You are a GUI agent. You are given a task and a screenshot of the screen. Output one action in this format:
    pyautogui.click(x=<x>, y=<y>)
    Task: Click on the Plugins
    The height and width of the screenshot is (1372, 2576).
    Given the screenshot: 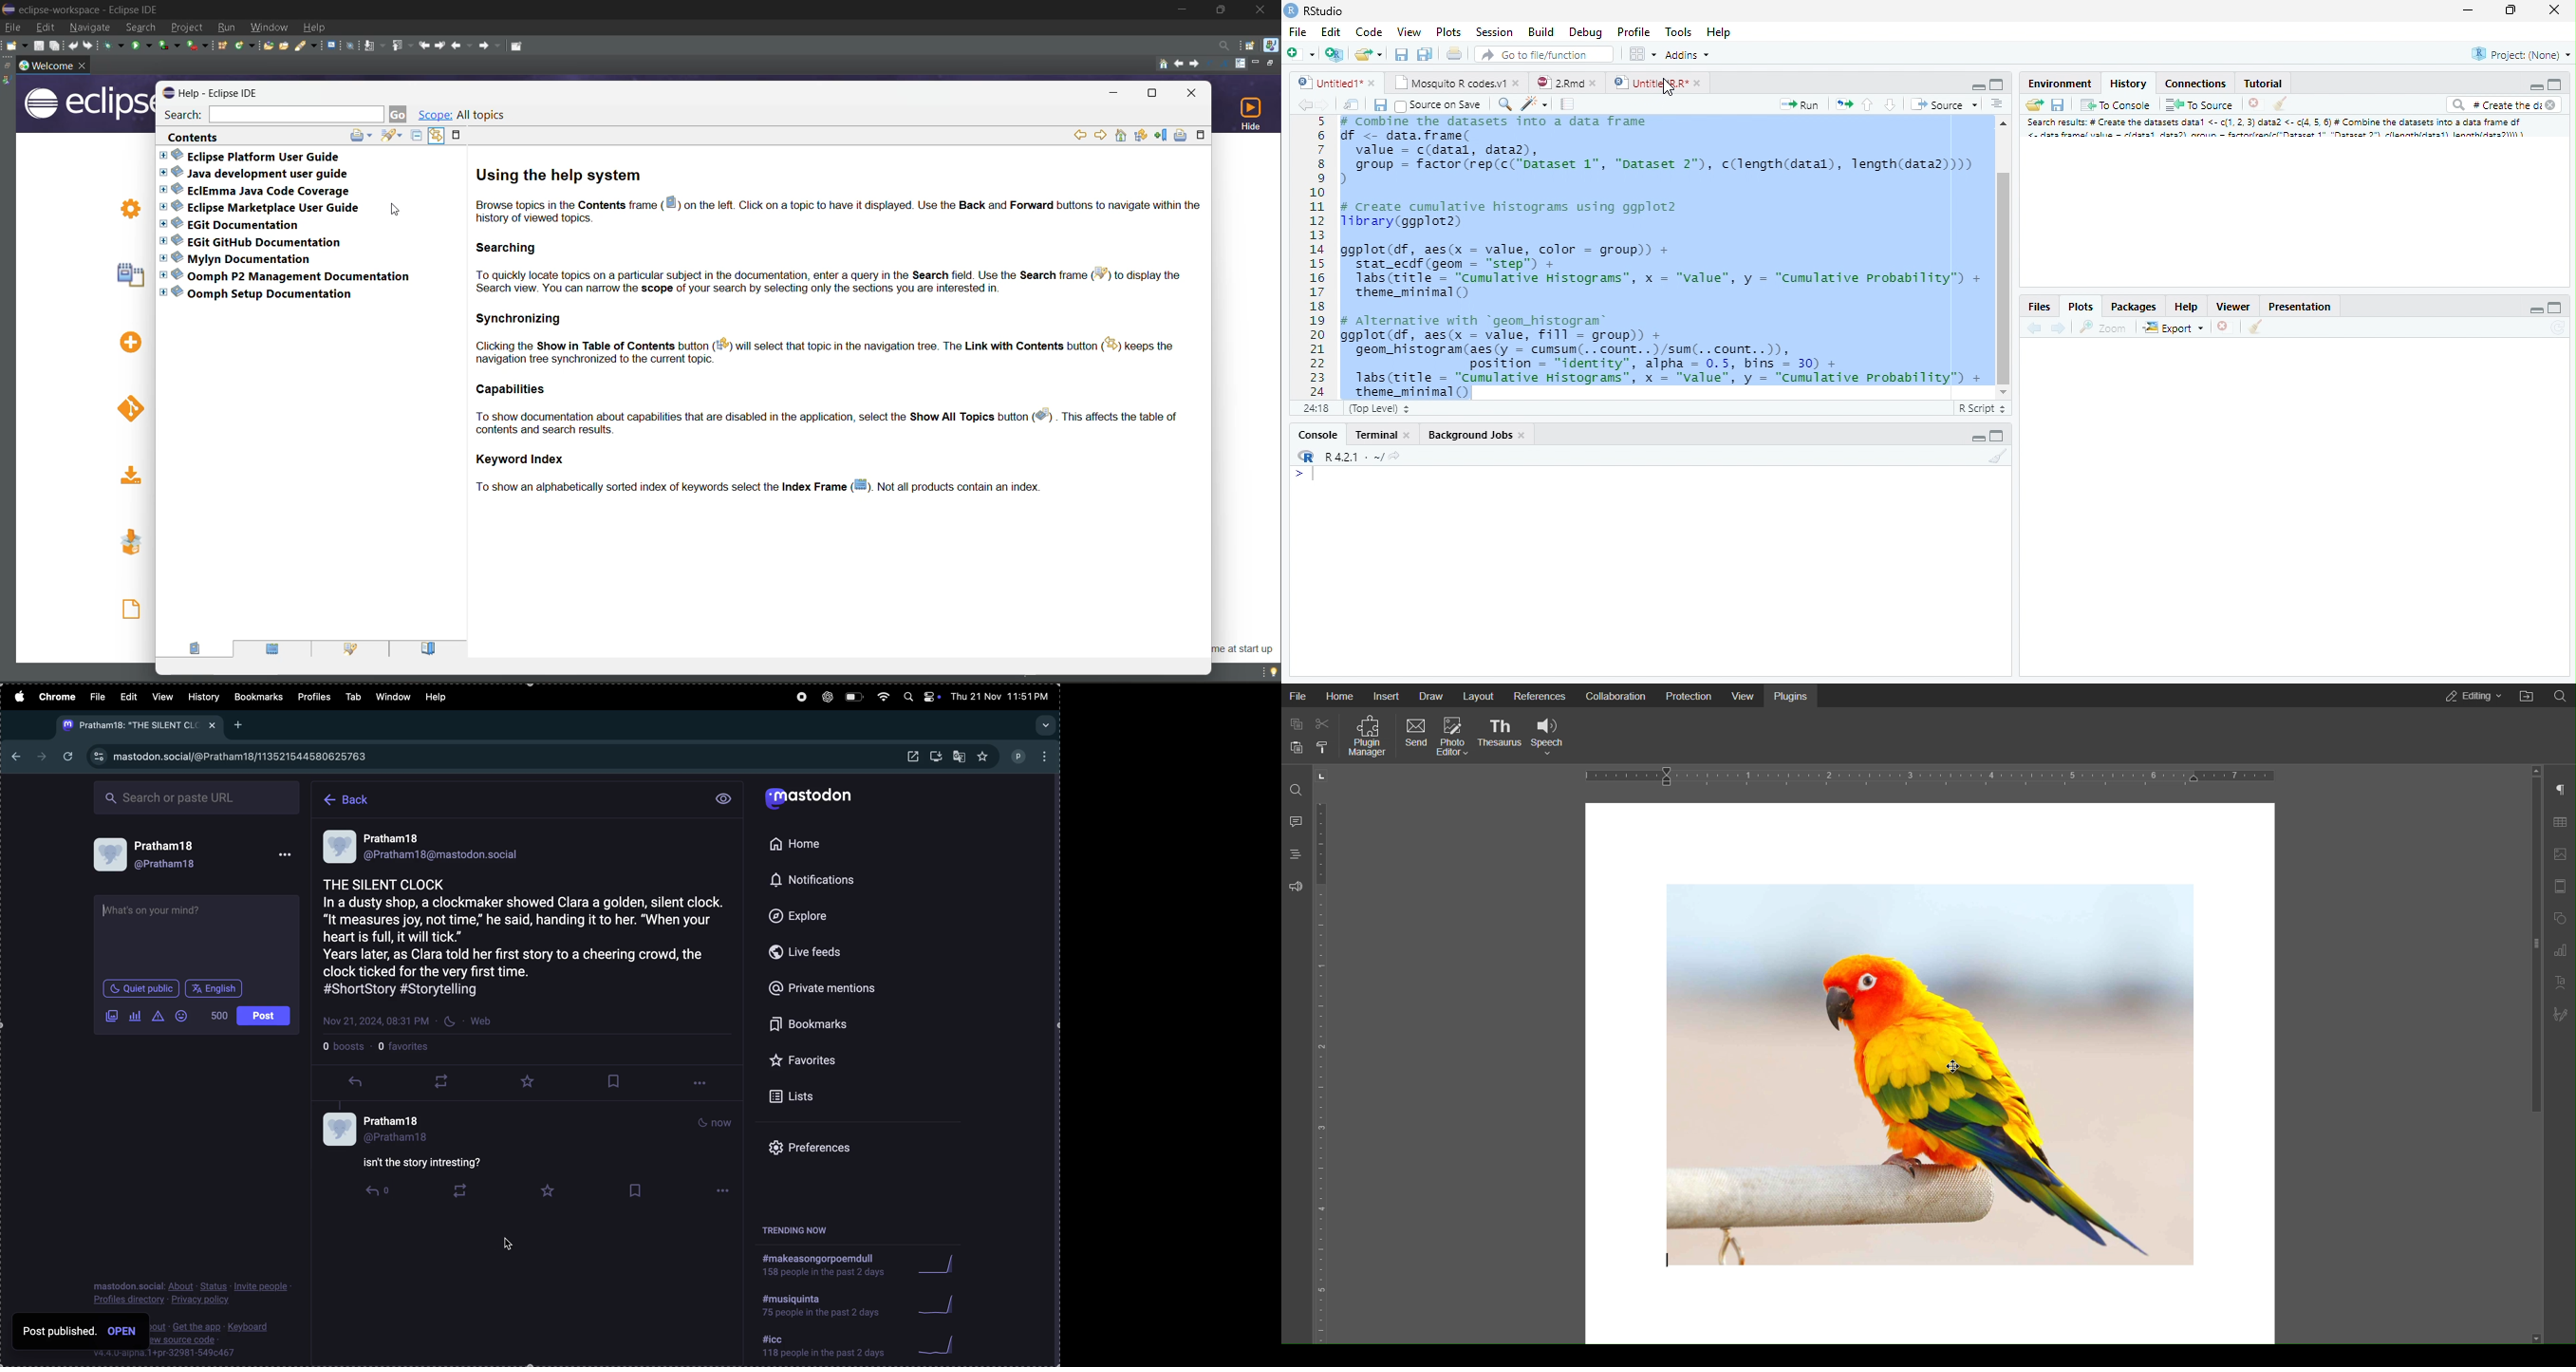 What is the action you would take?
    pyautogui.click(x=1792, y=695)
    